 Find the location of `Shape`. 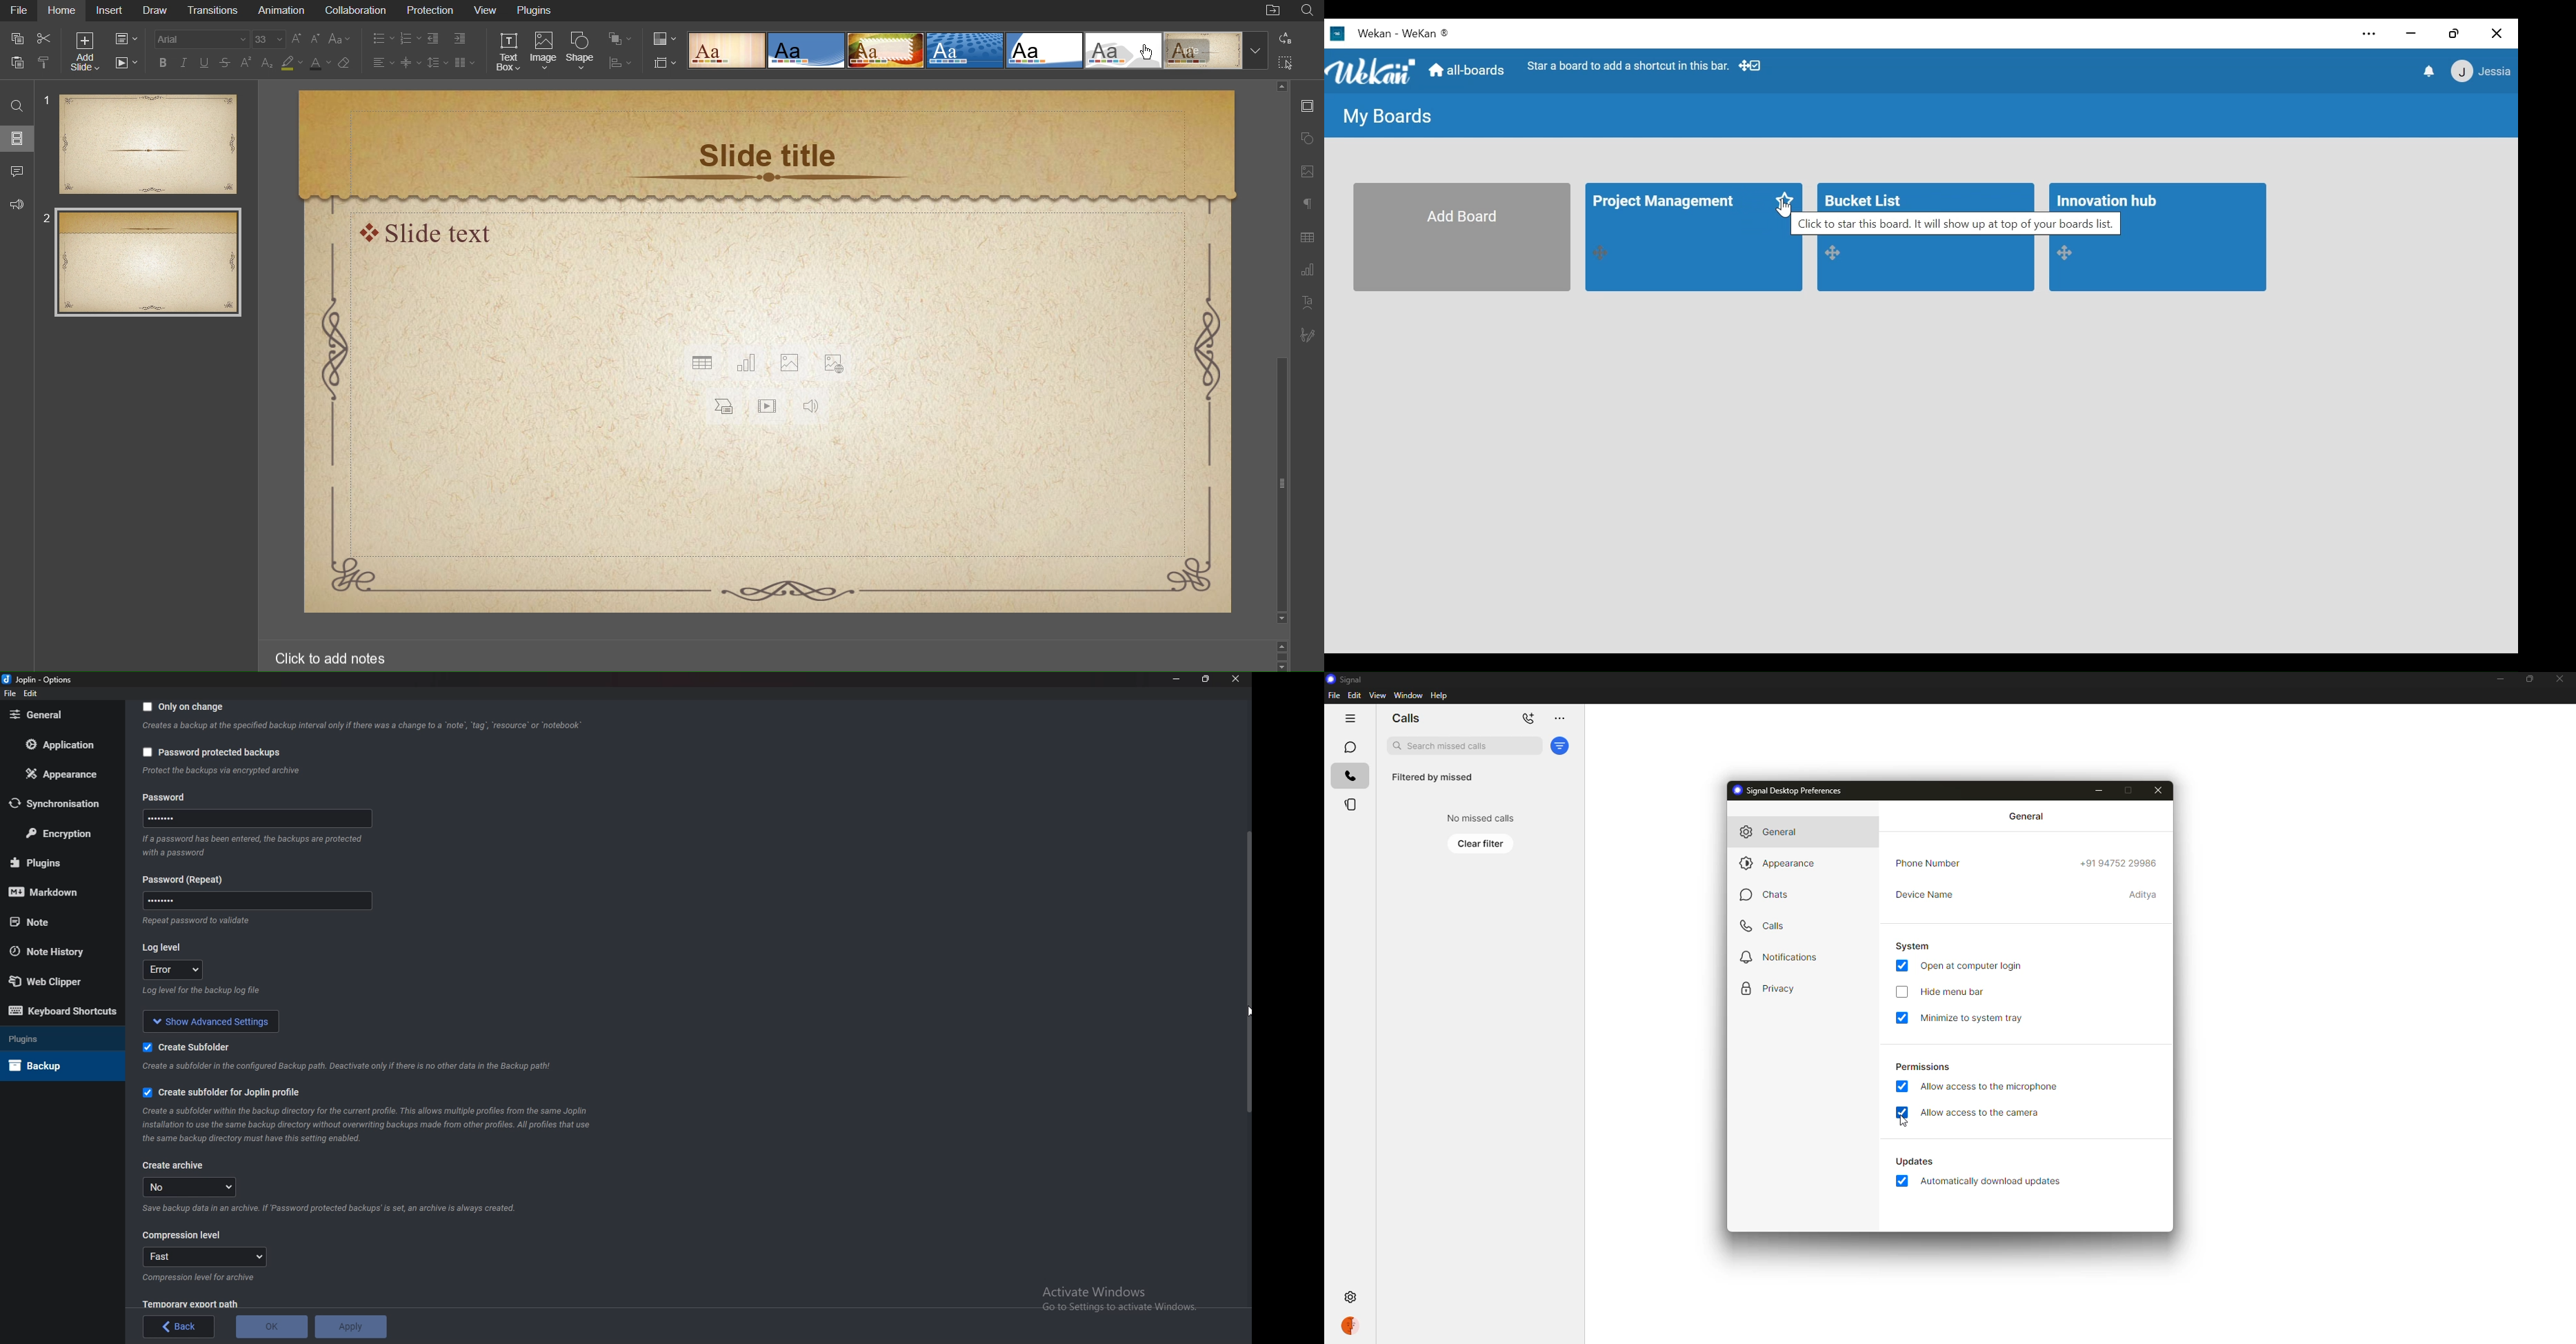

Shape is located at coordinates (581, 52).